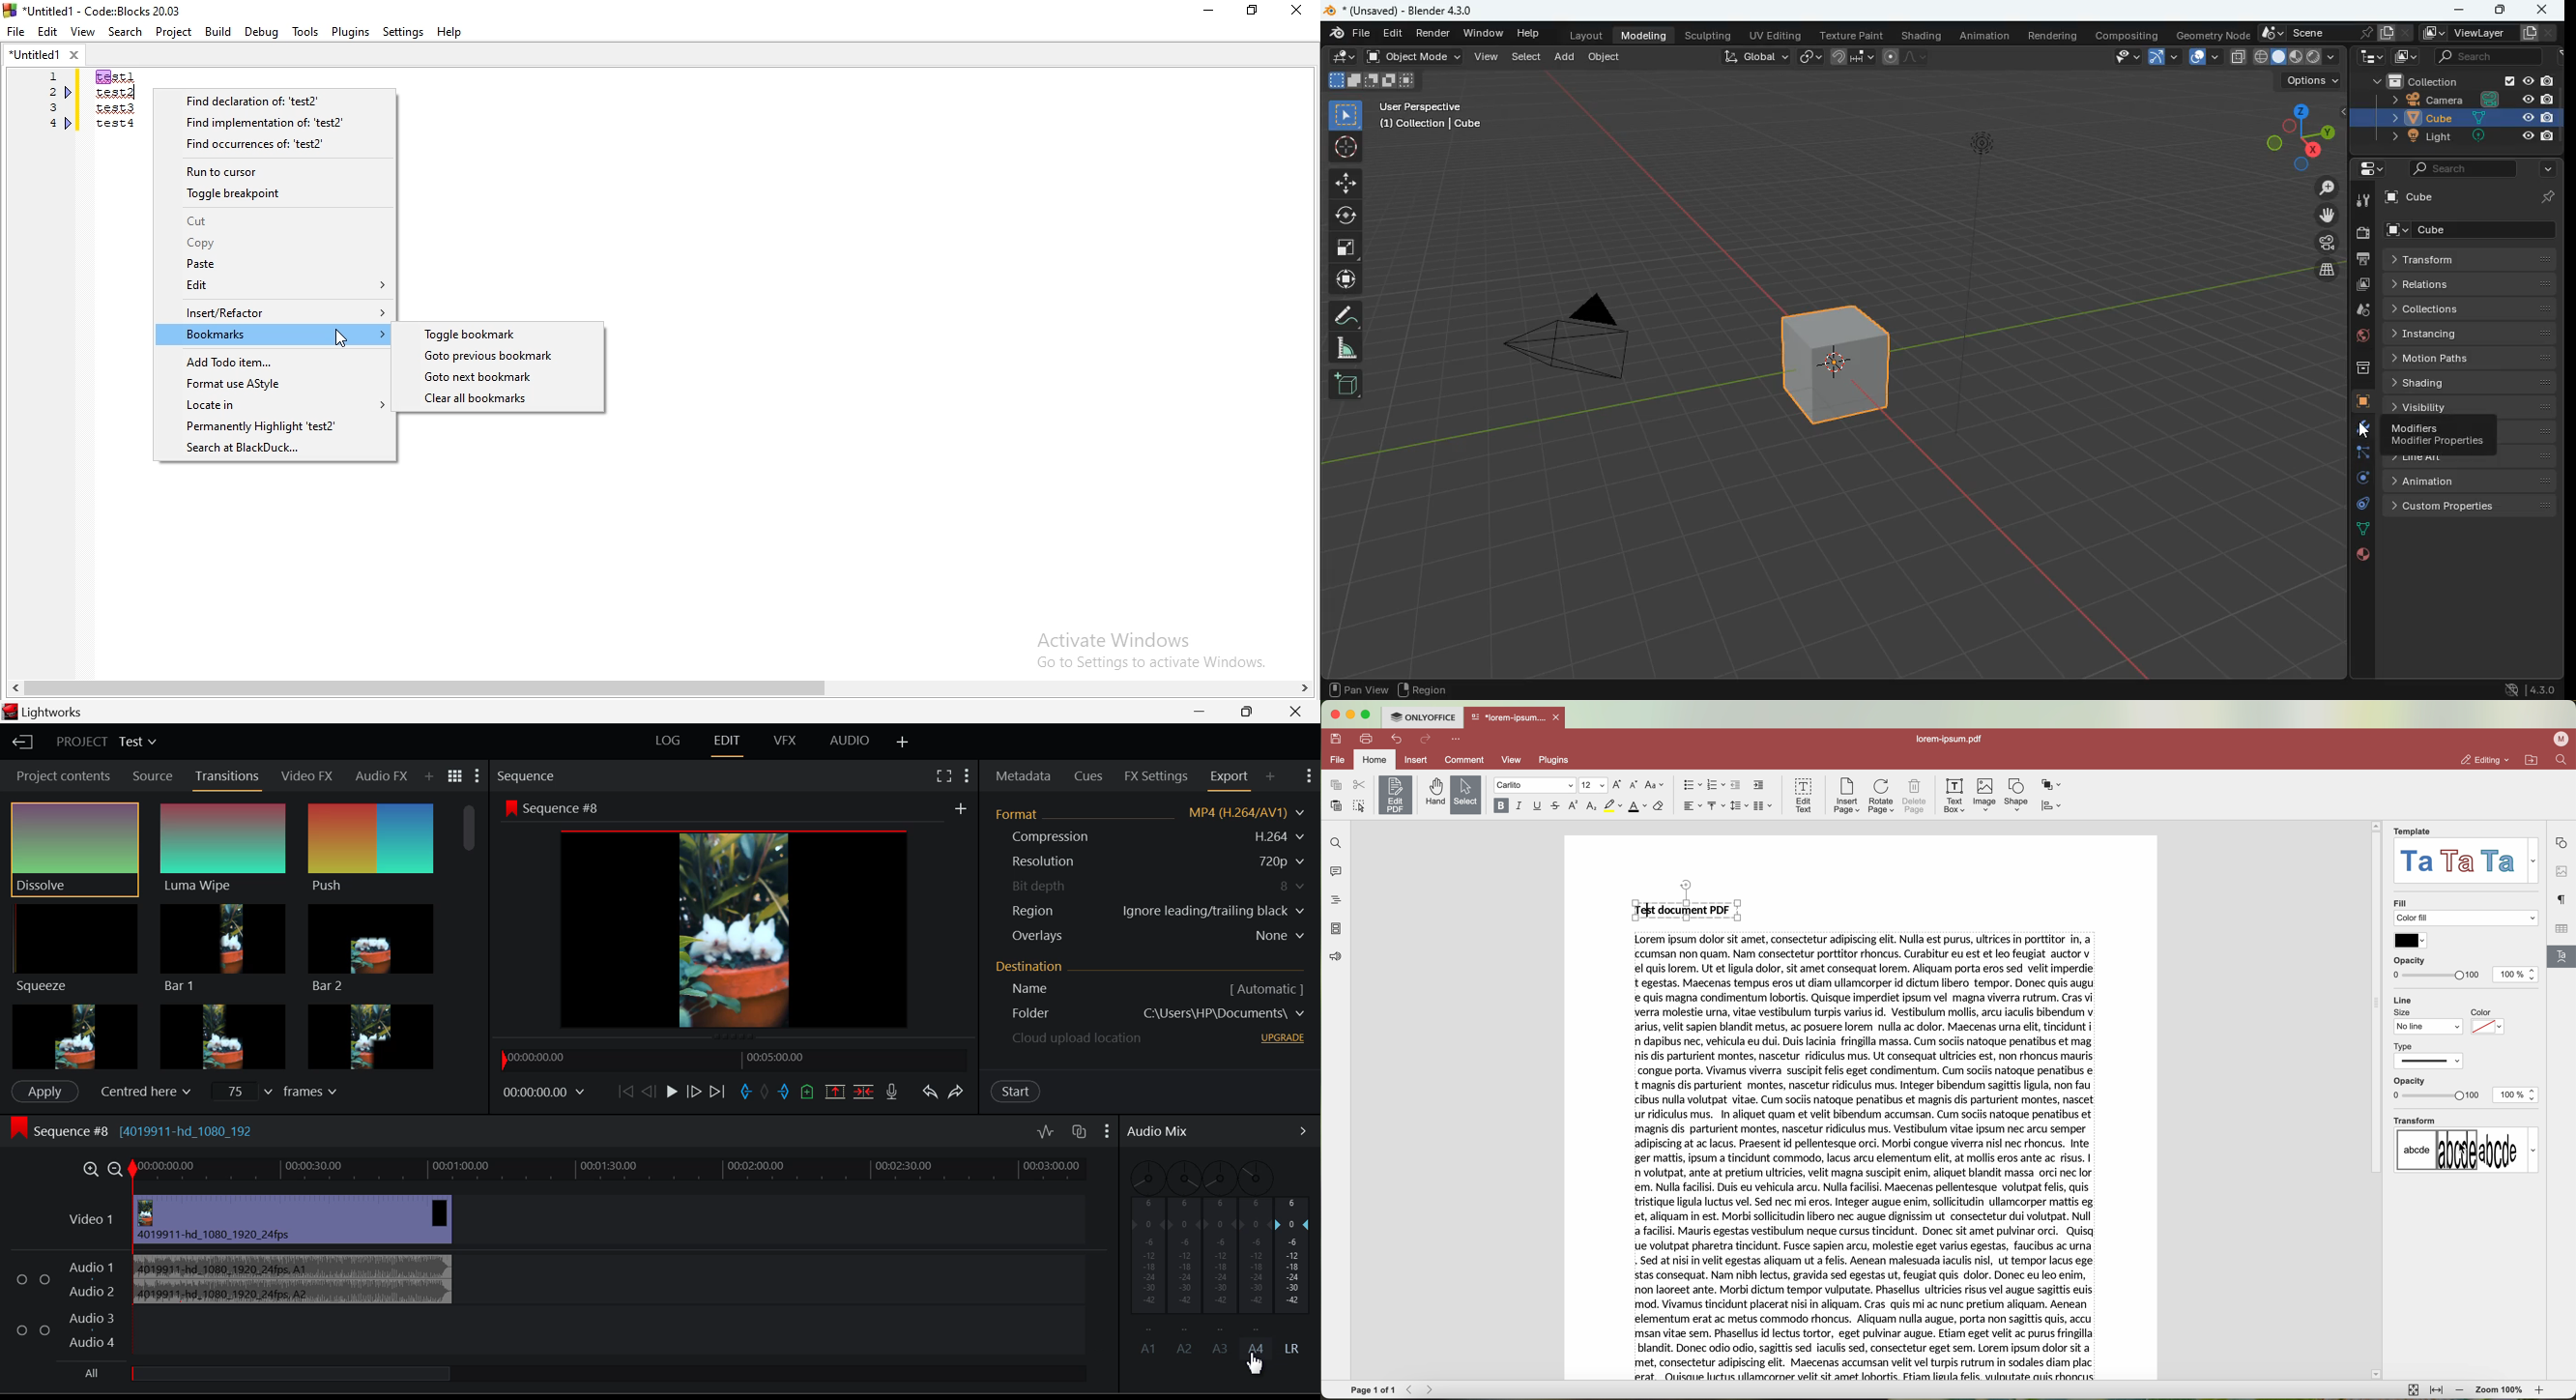 Image resolution: width=2576 pixels, height=1400 pixels. I want to click on Frames Input, so click(283, 1091).